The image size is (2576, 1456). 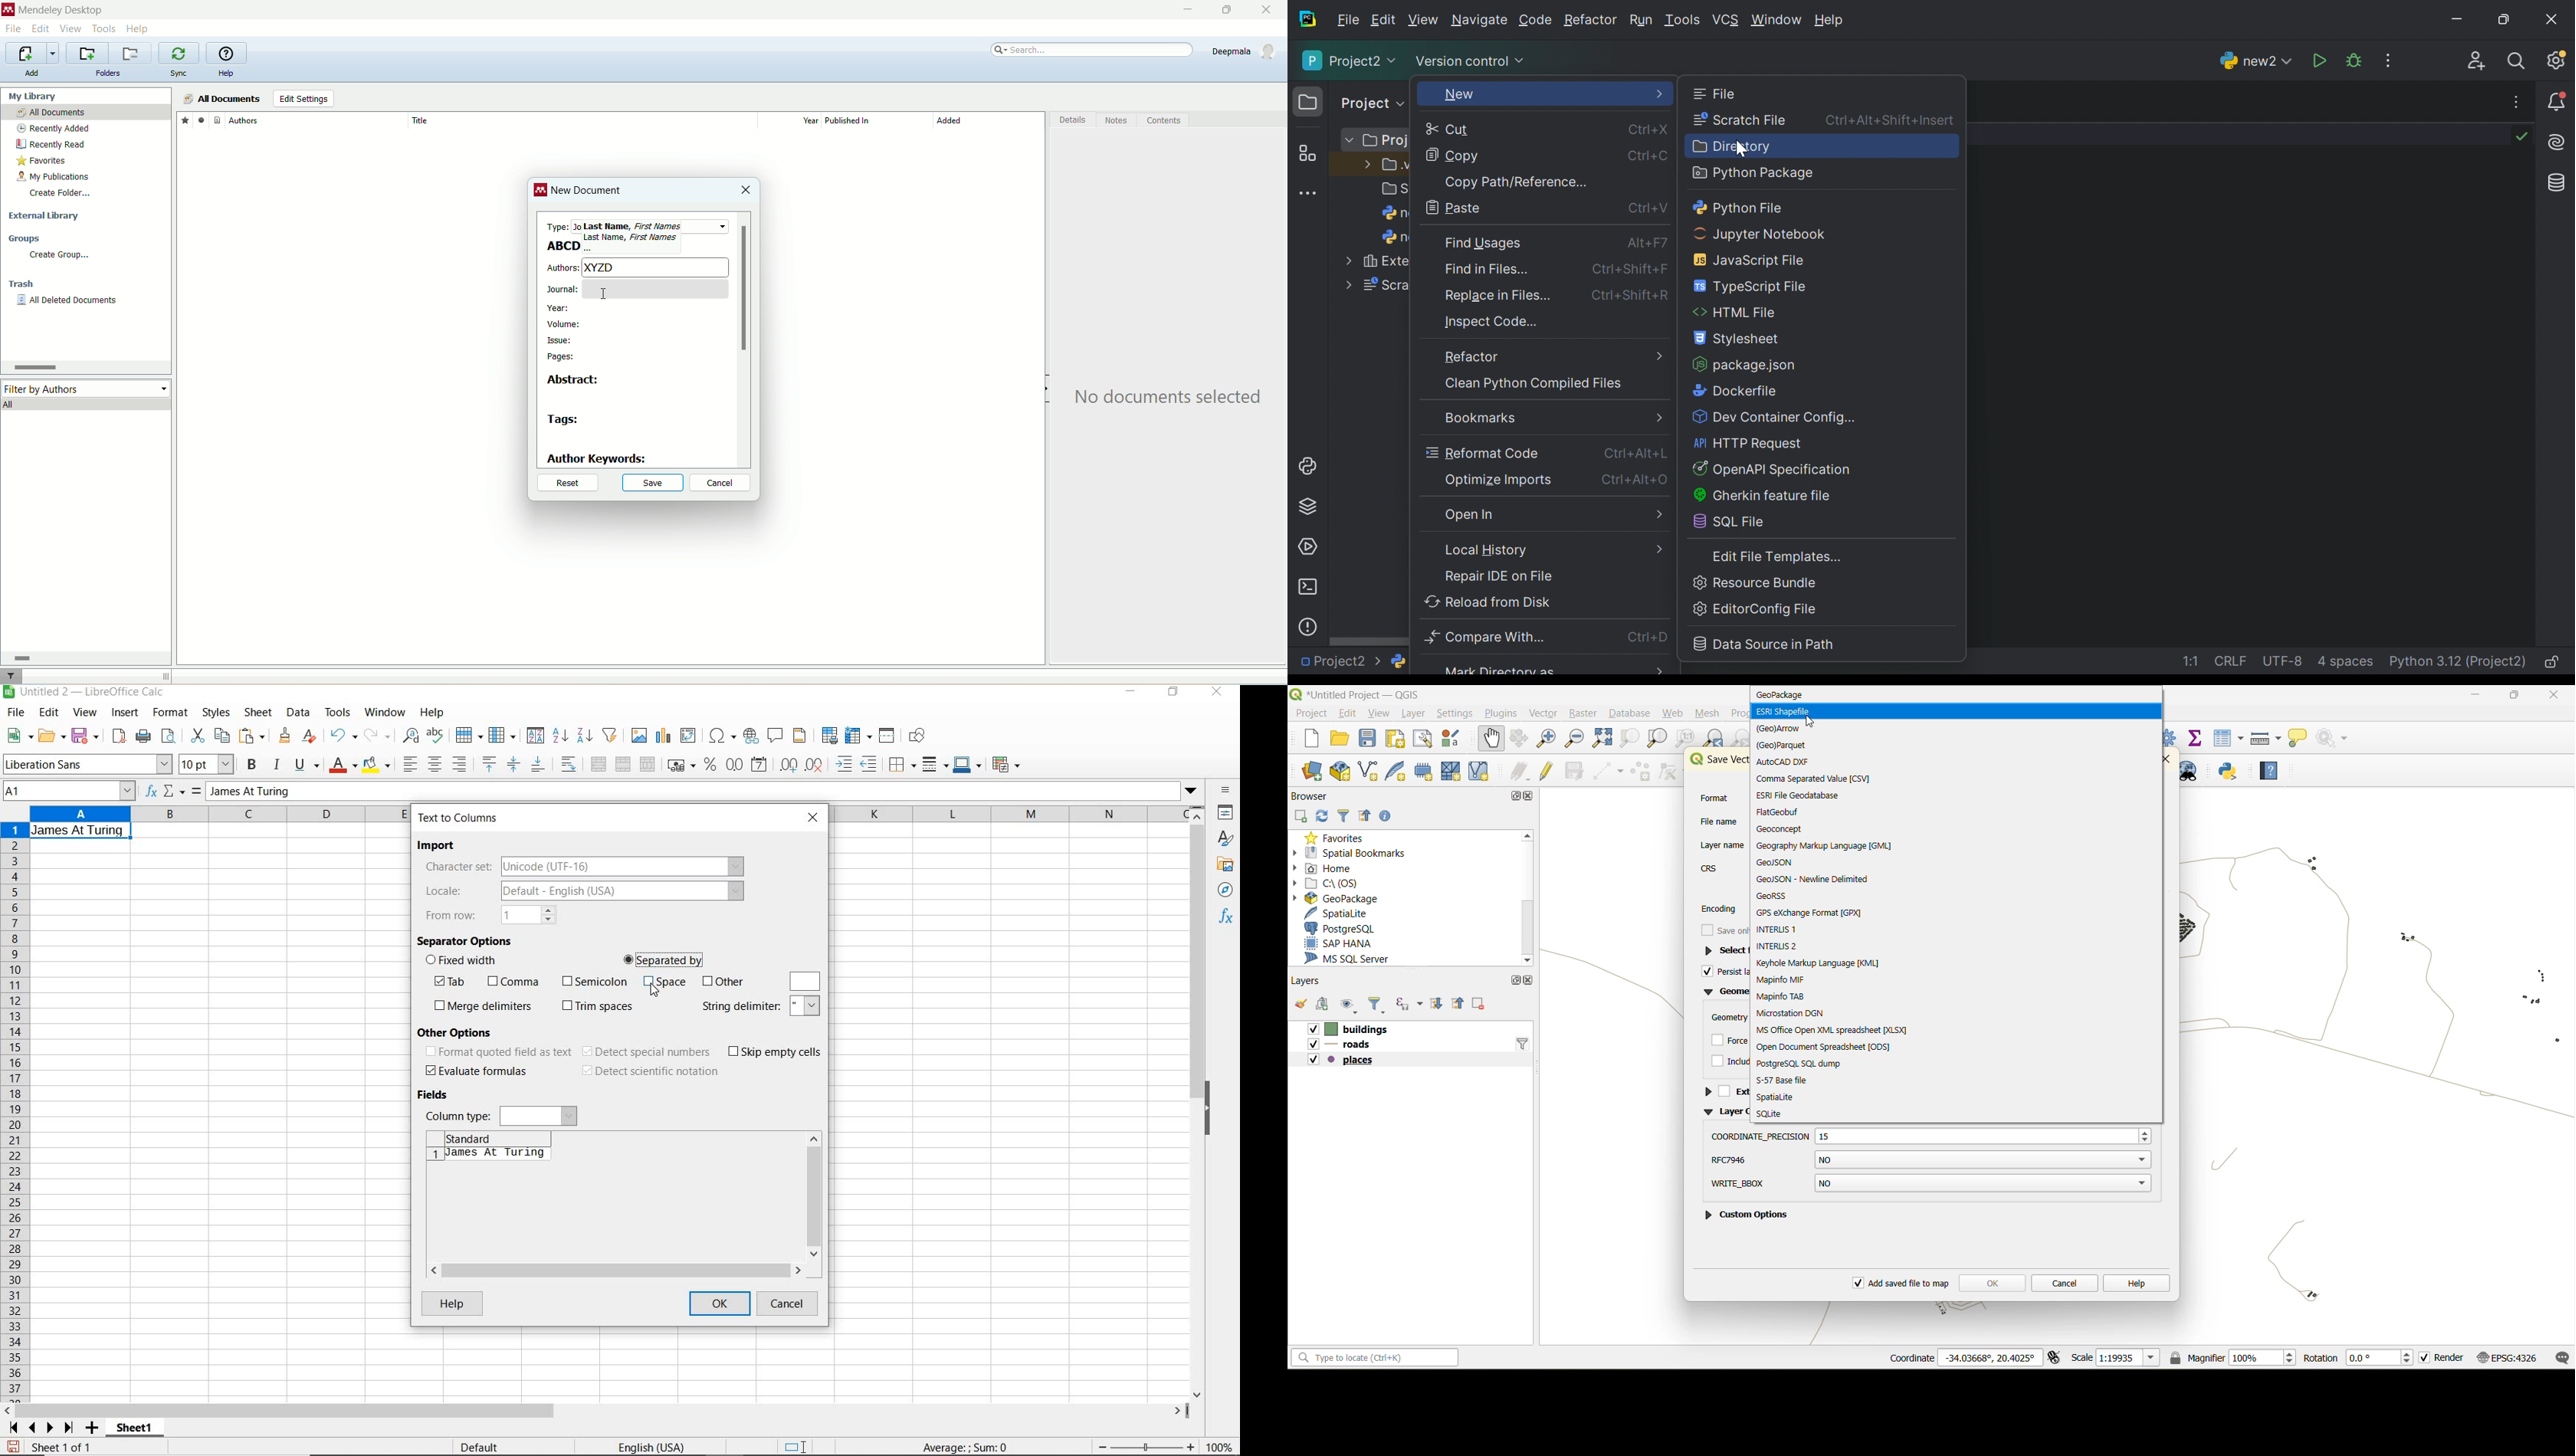 What do you see at coordinates (1454, 156) in the screenshot?
I see `Copy` at bounding box center [1454, 156].